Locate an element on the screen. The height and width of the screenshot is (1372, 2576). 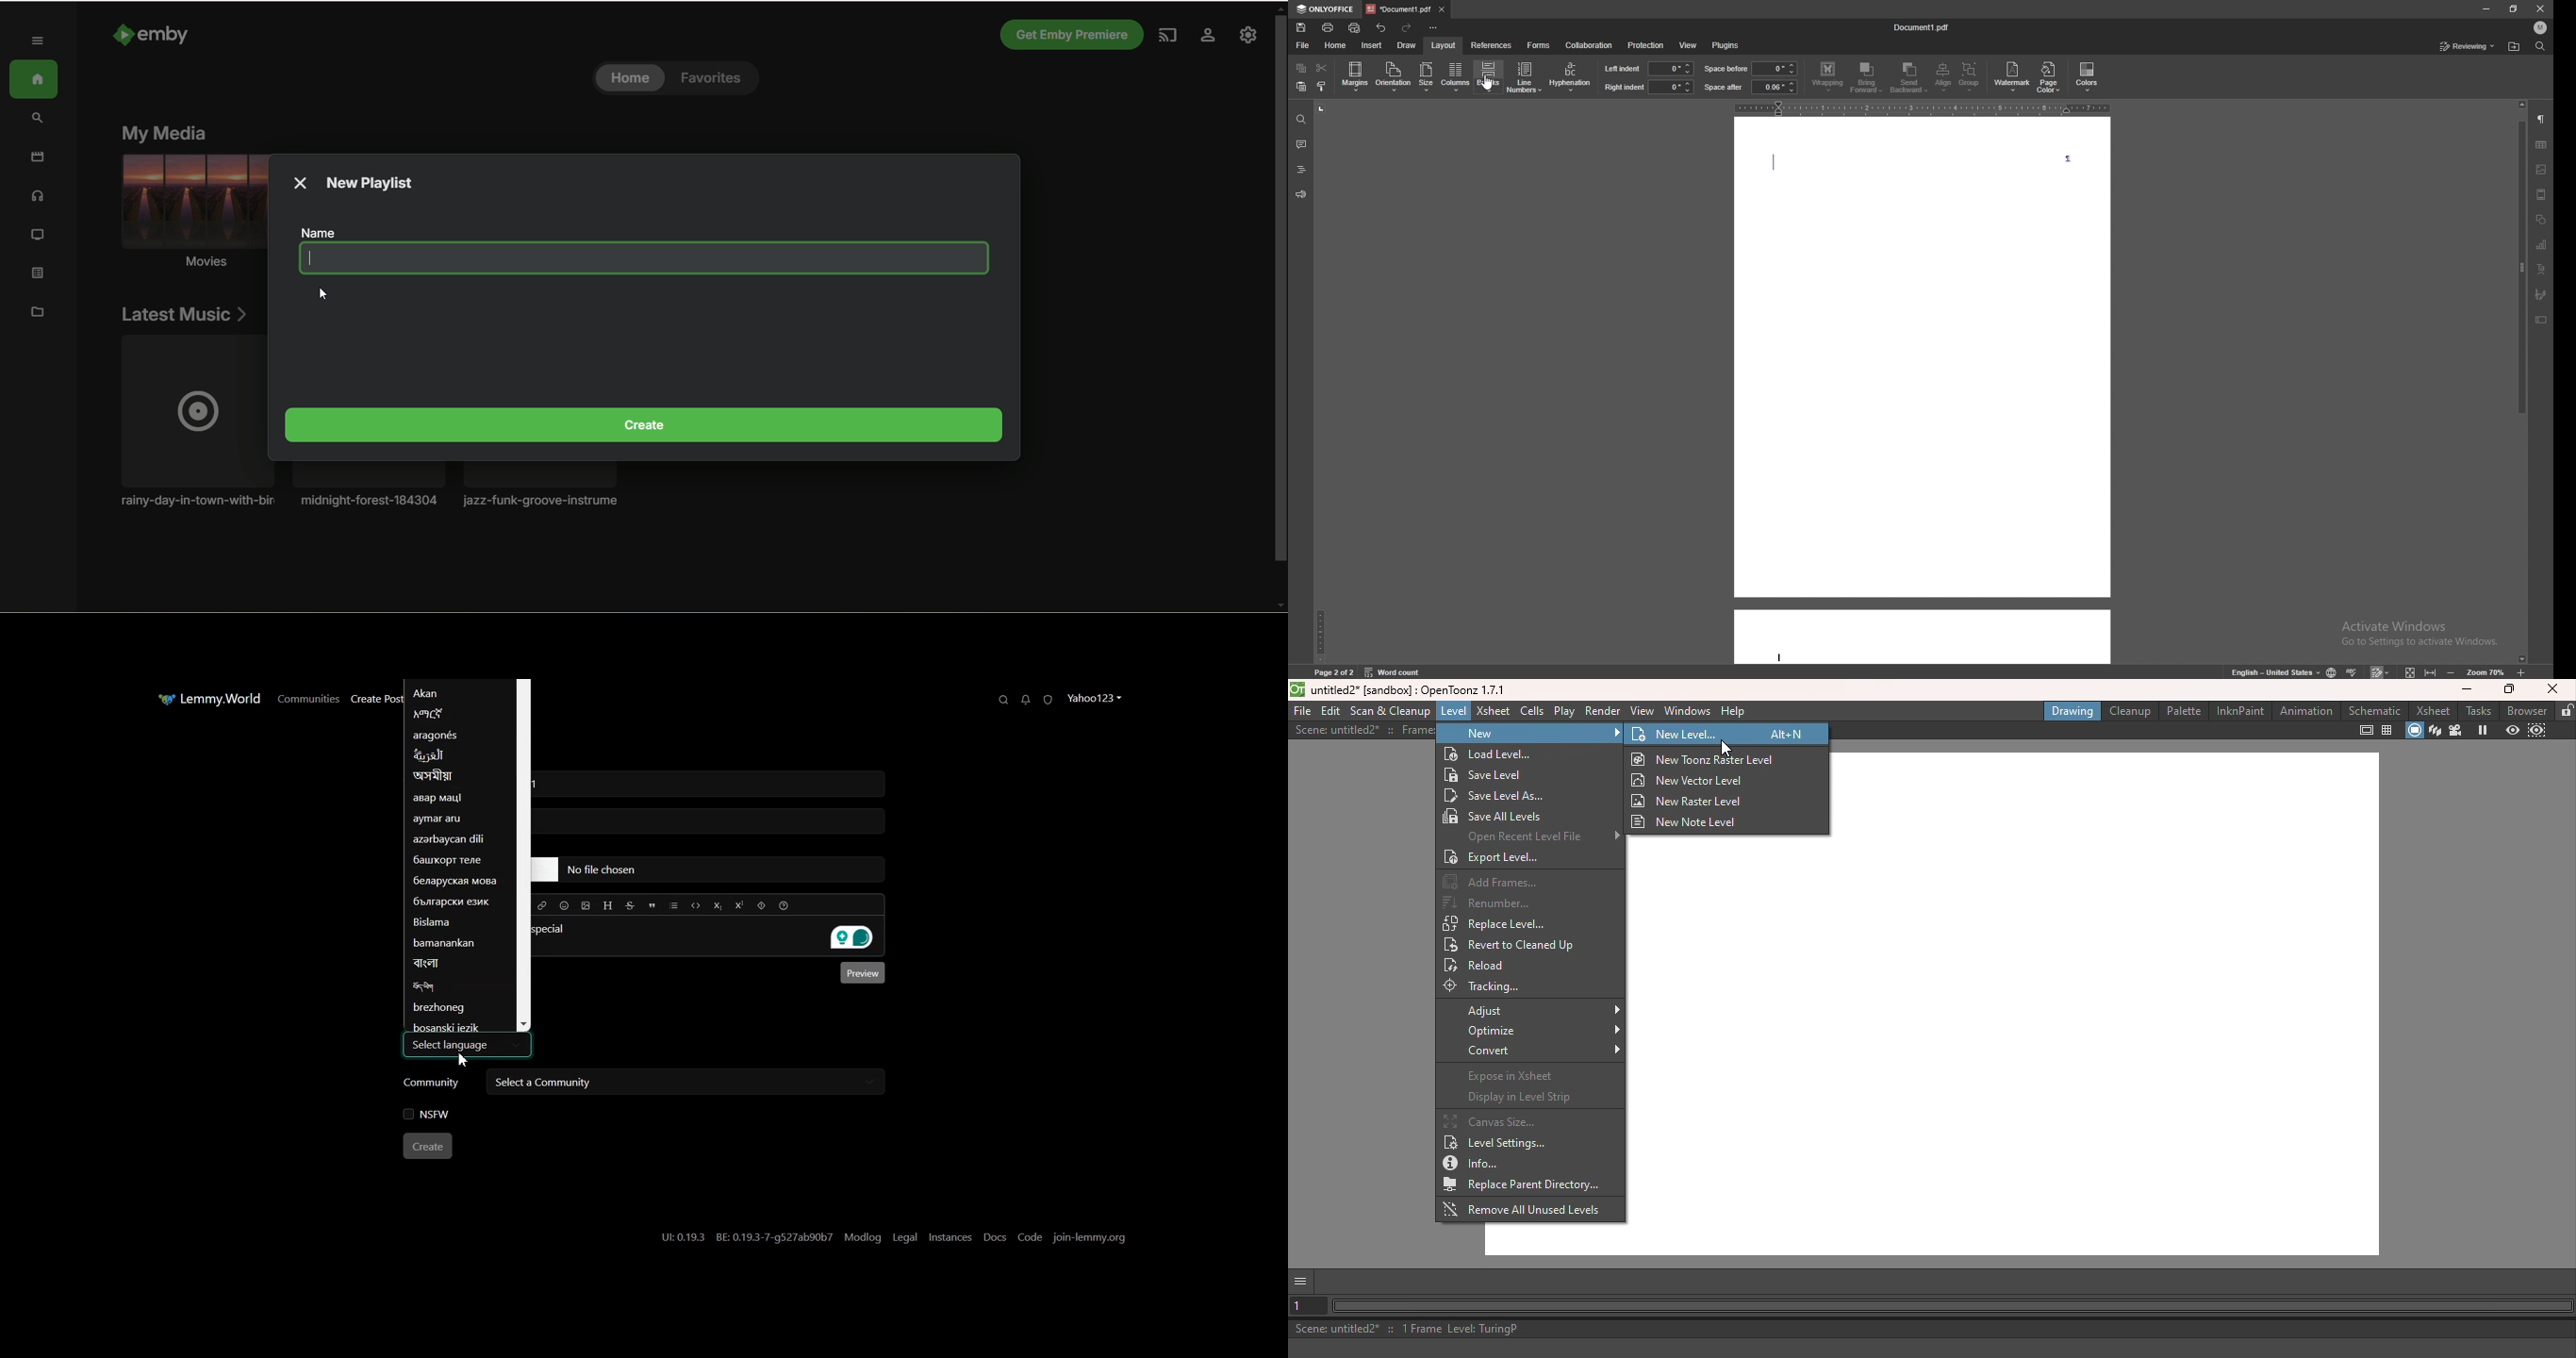
3D view is located at coordinates (2437, 730).